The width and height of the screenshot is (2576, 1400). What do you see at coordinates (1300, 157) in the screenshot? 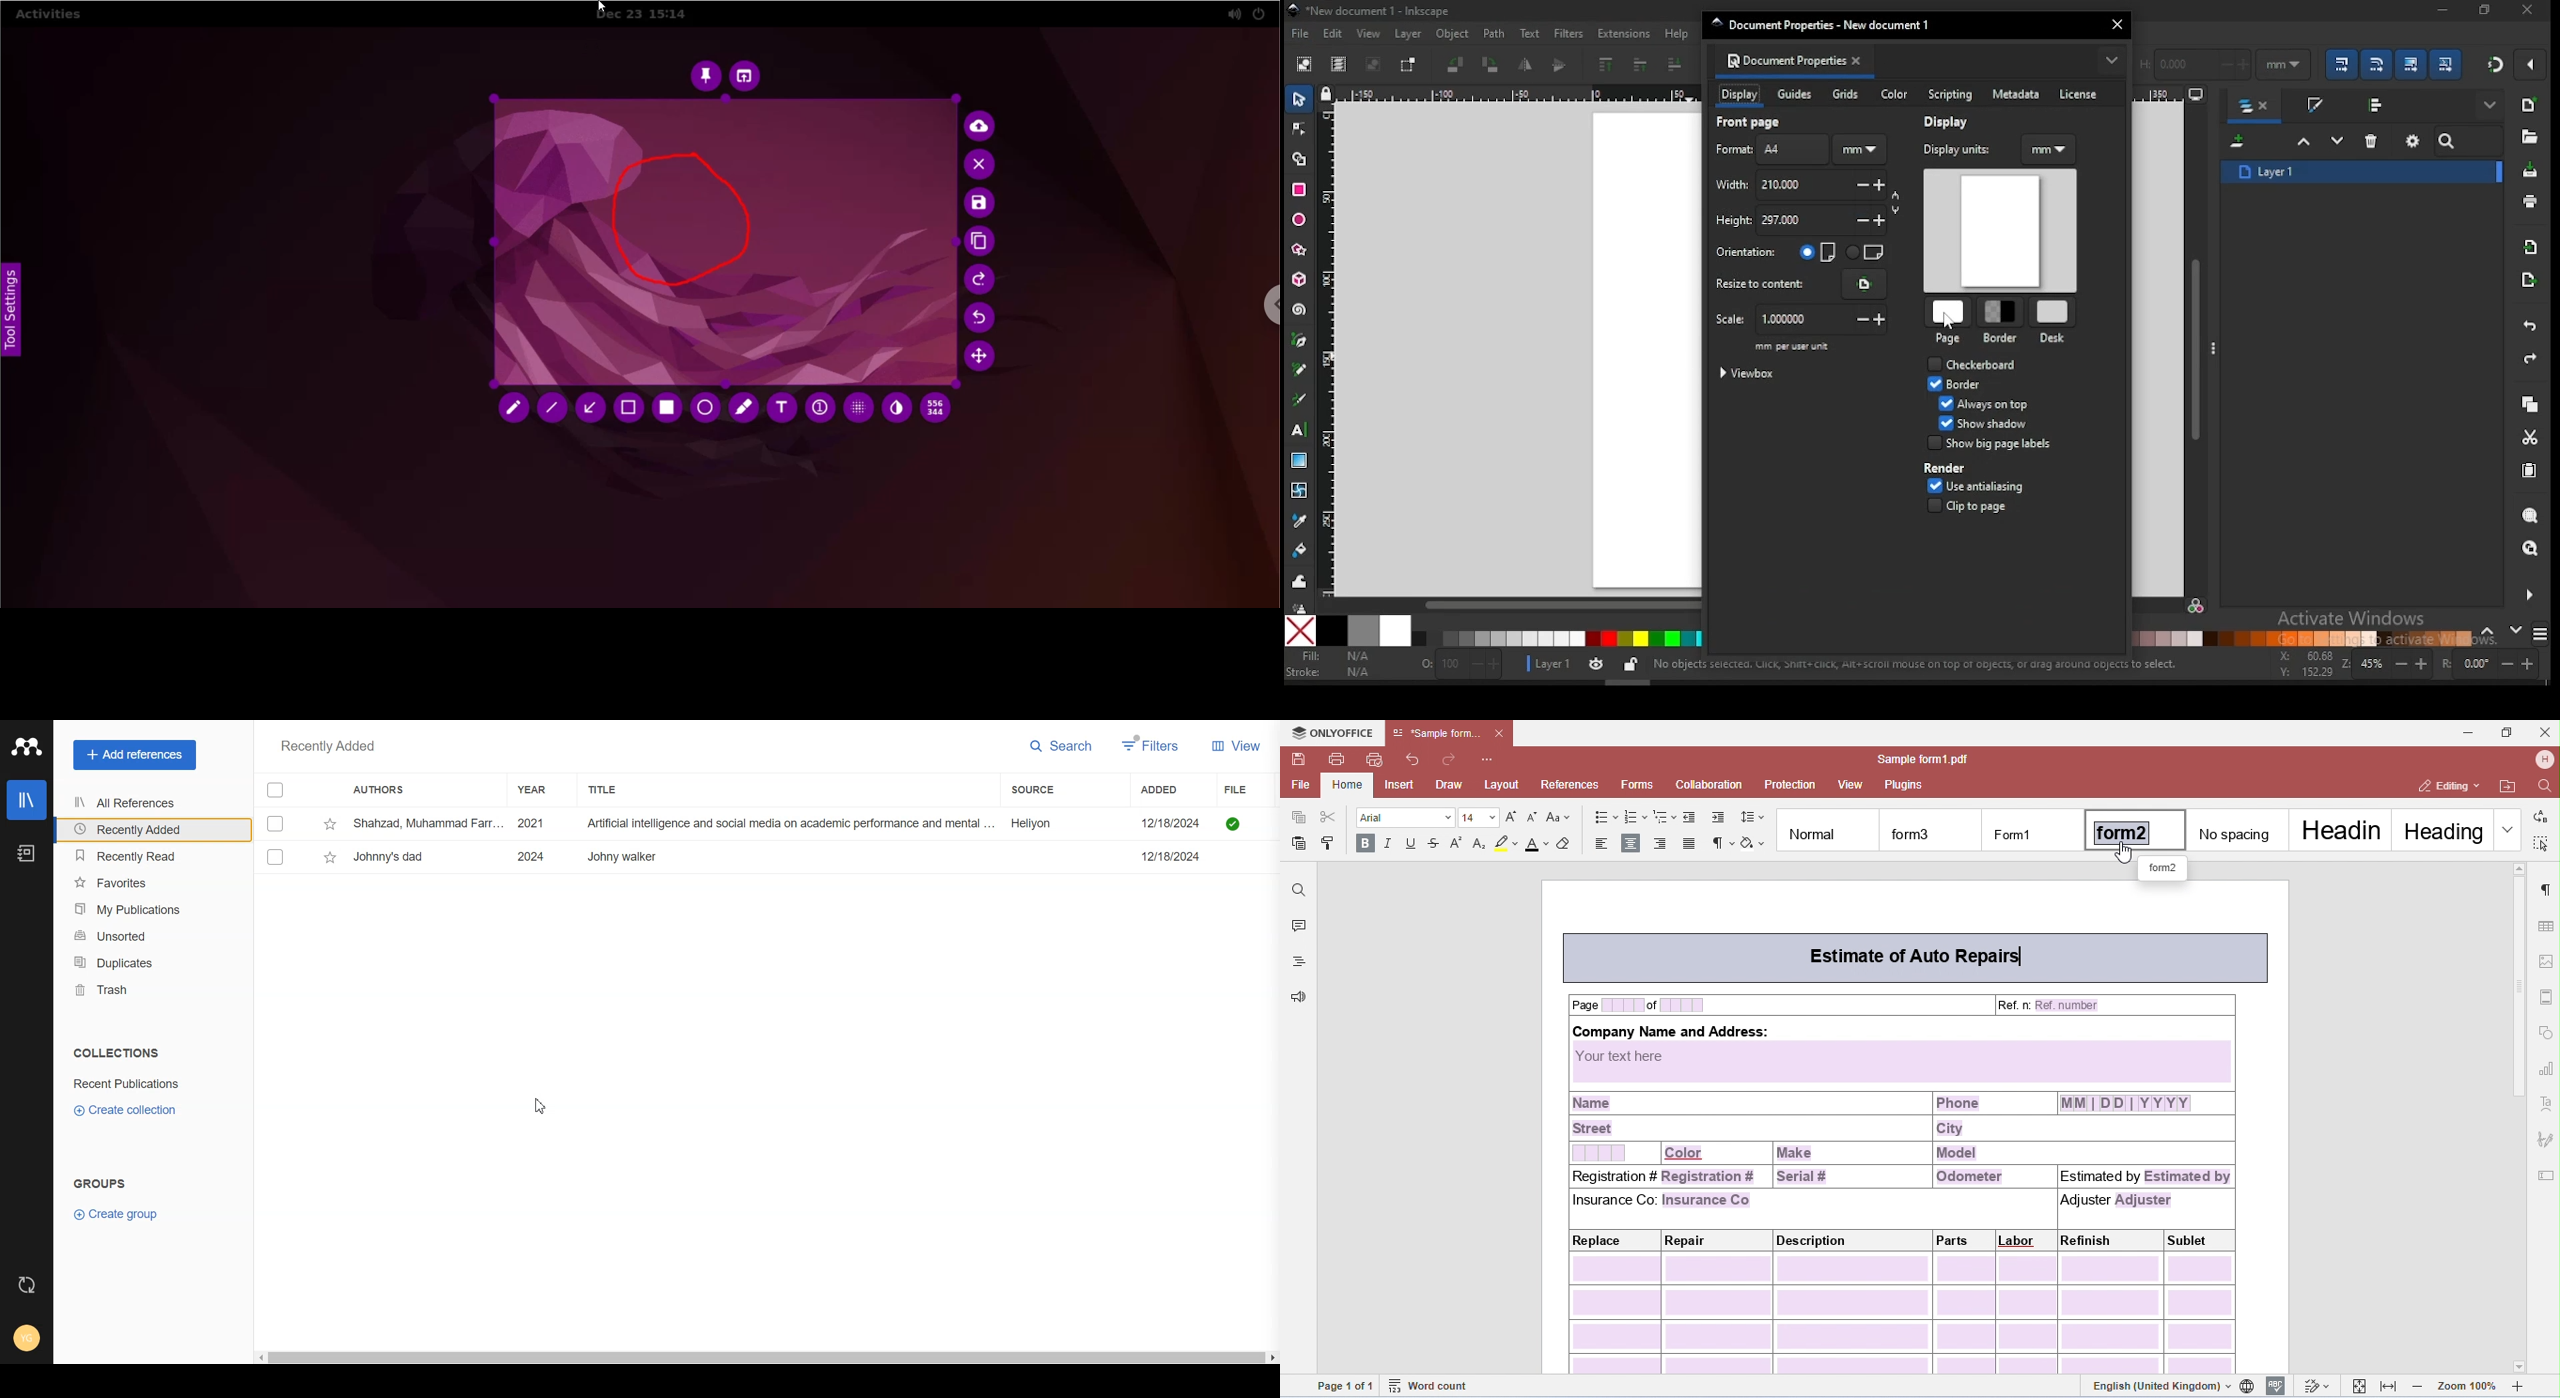
I see `shape builder tool` at bounding box center [1300, 157].